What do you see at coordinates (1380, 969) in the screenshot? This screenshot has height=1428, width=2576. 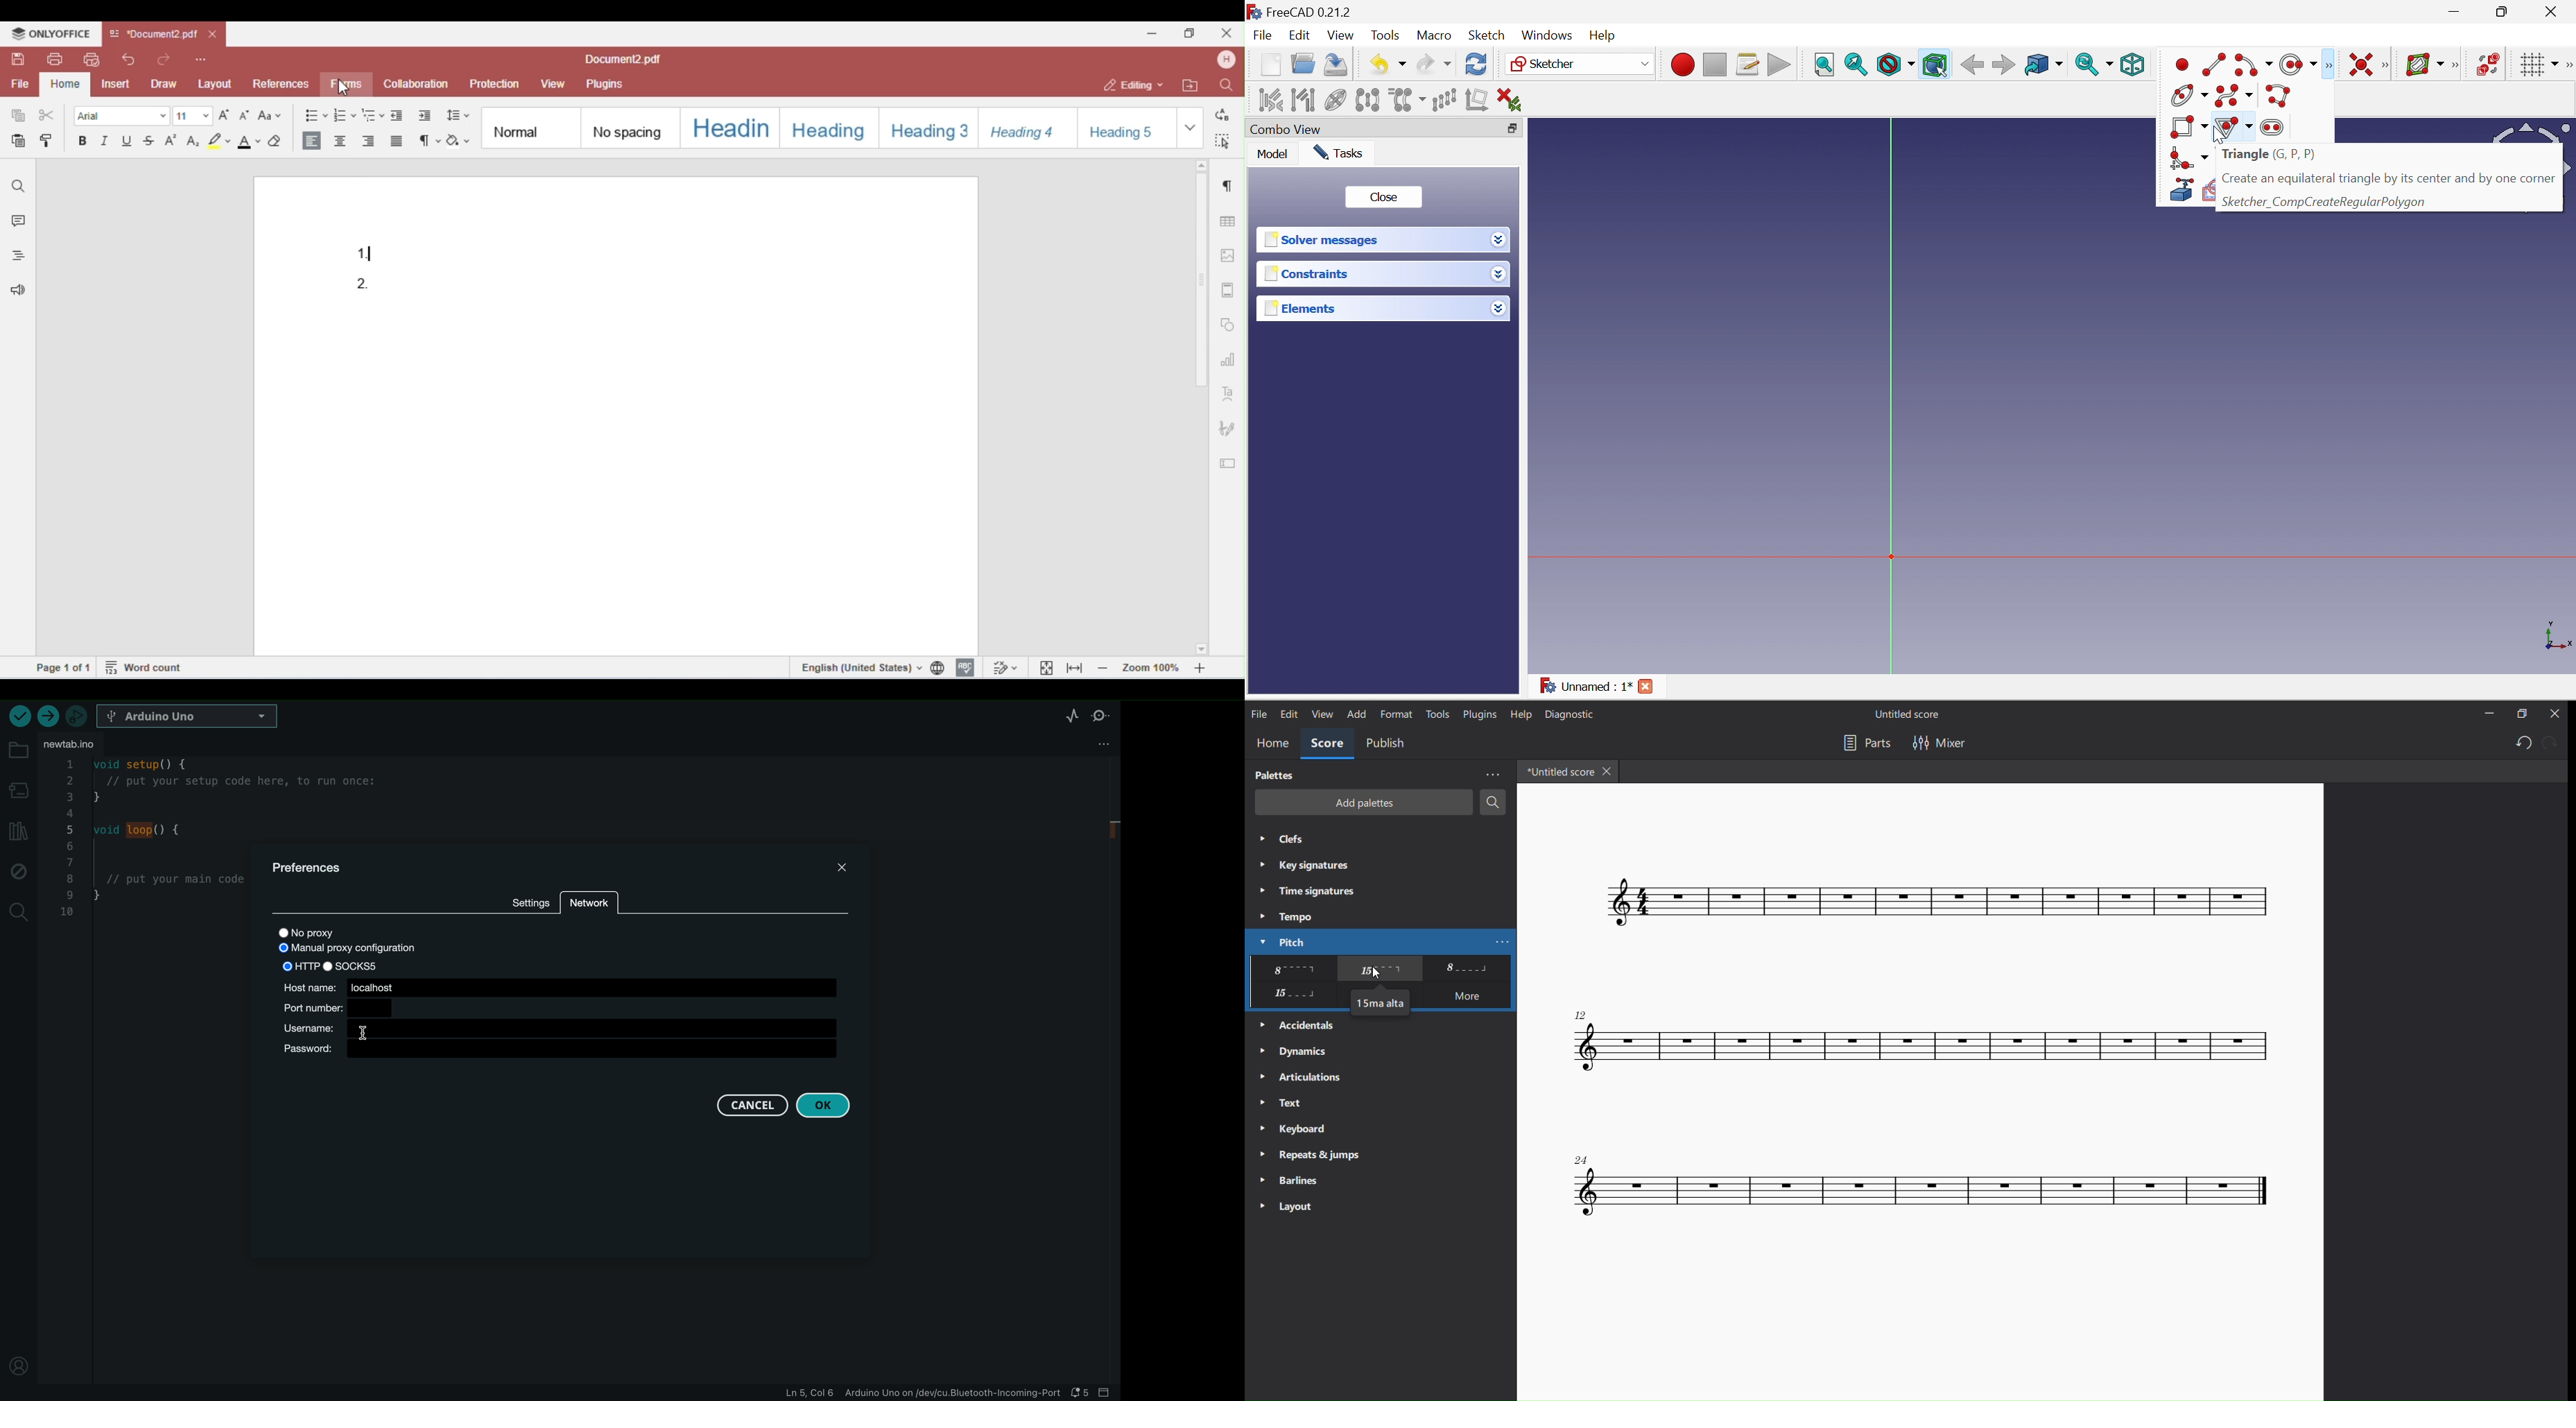 I see `other pichtes` at bounding box center [1380, 969].